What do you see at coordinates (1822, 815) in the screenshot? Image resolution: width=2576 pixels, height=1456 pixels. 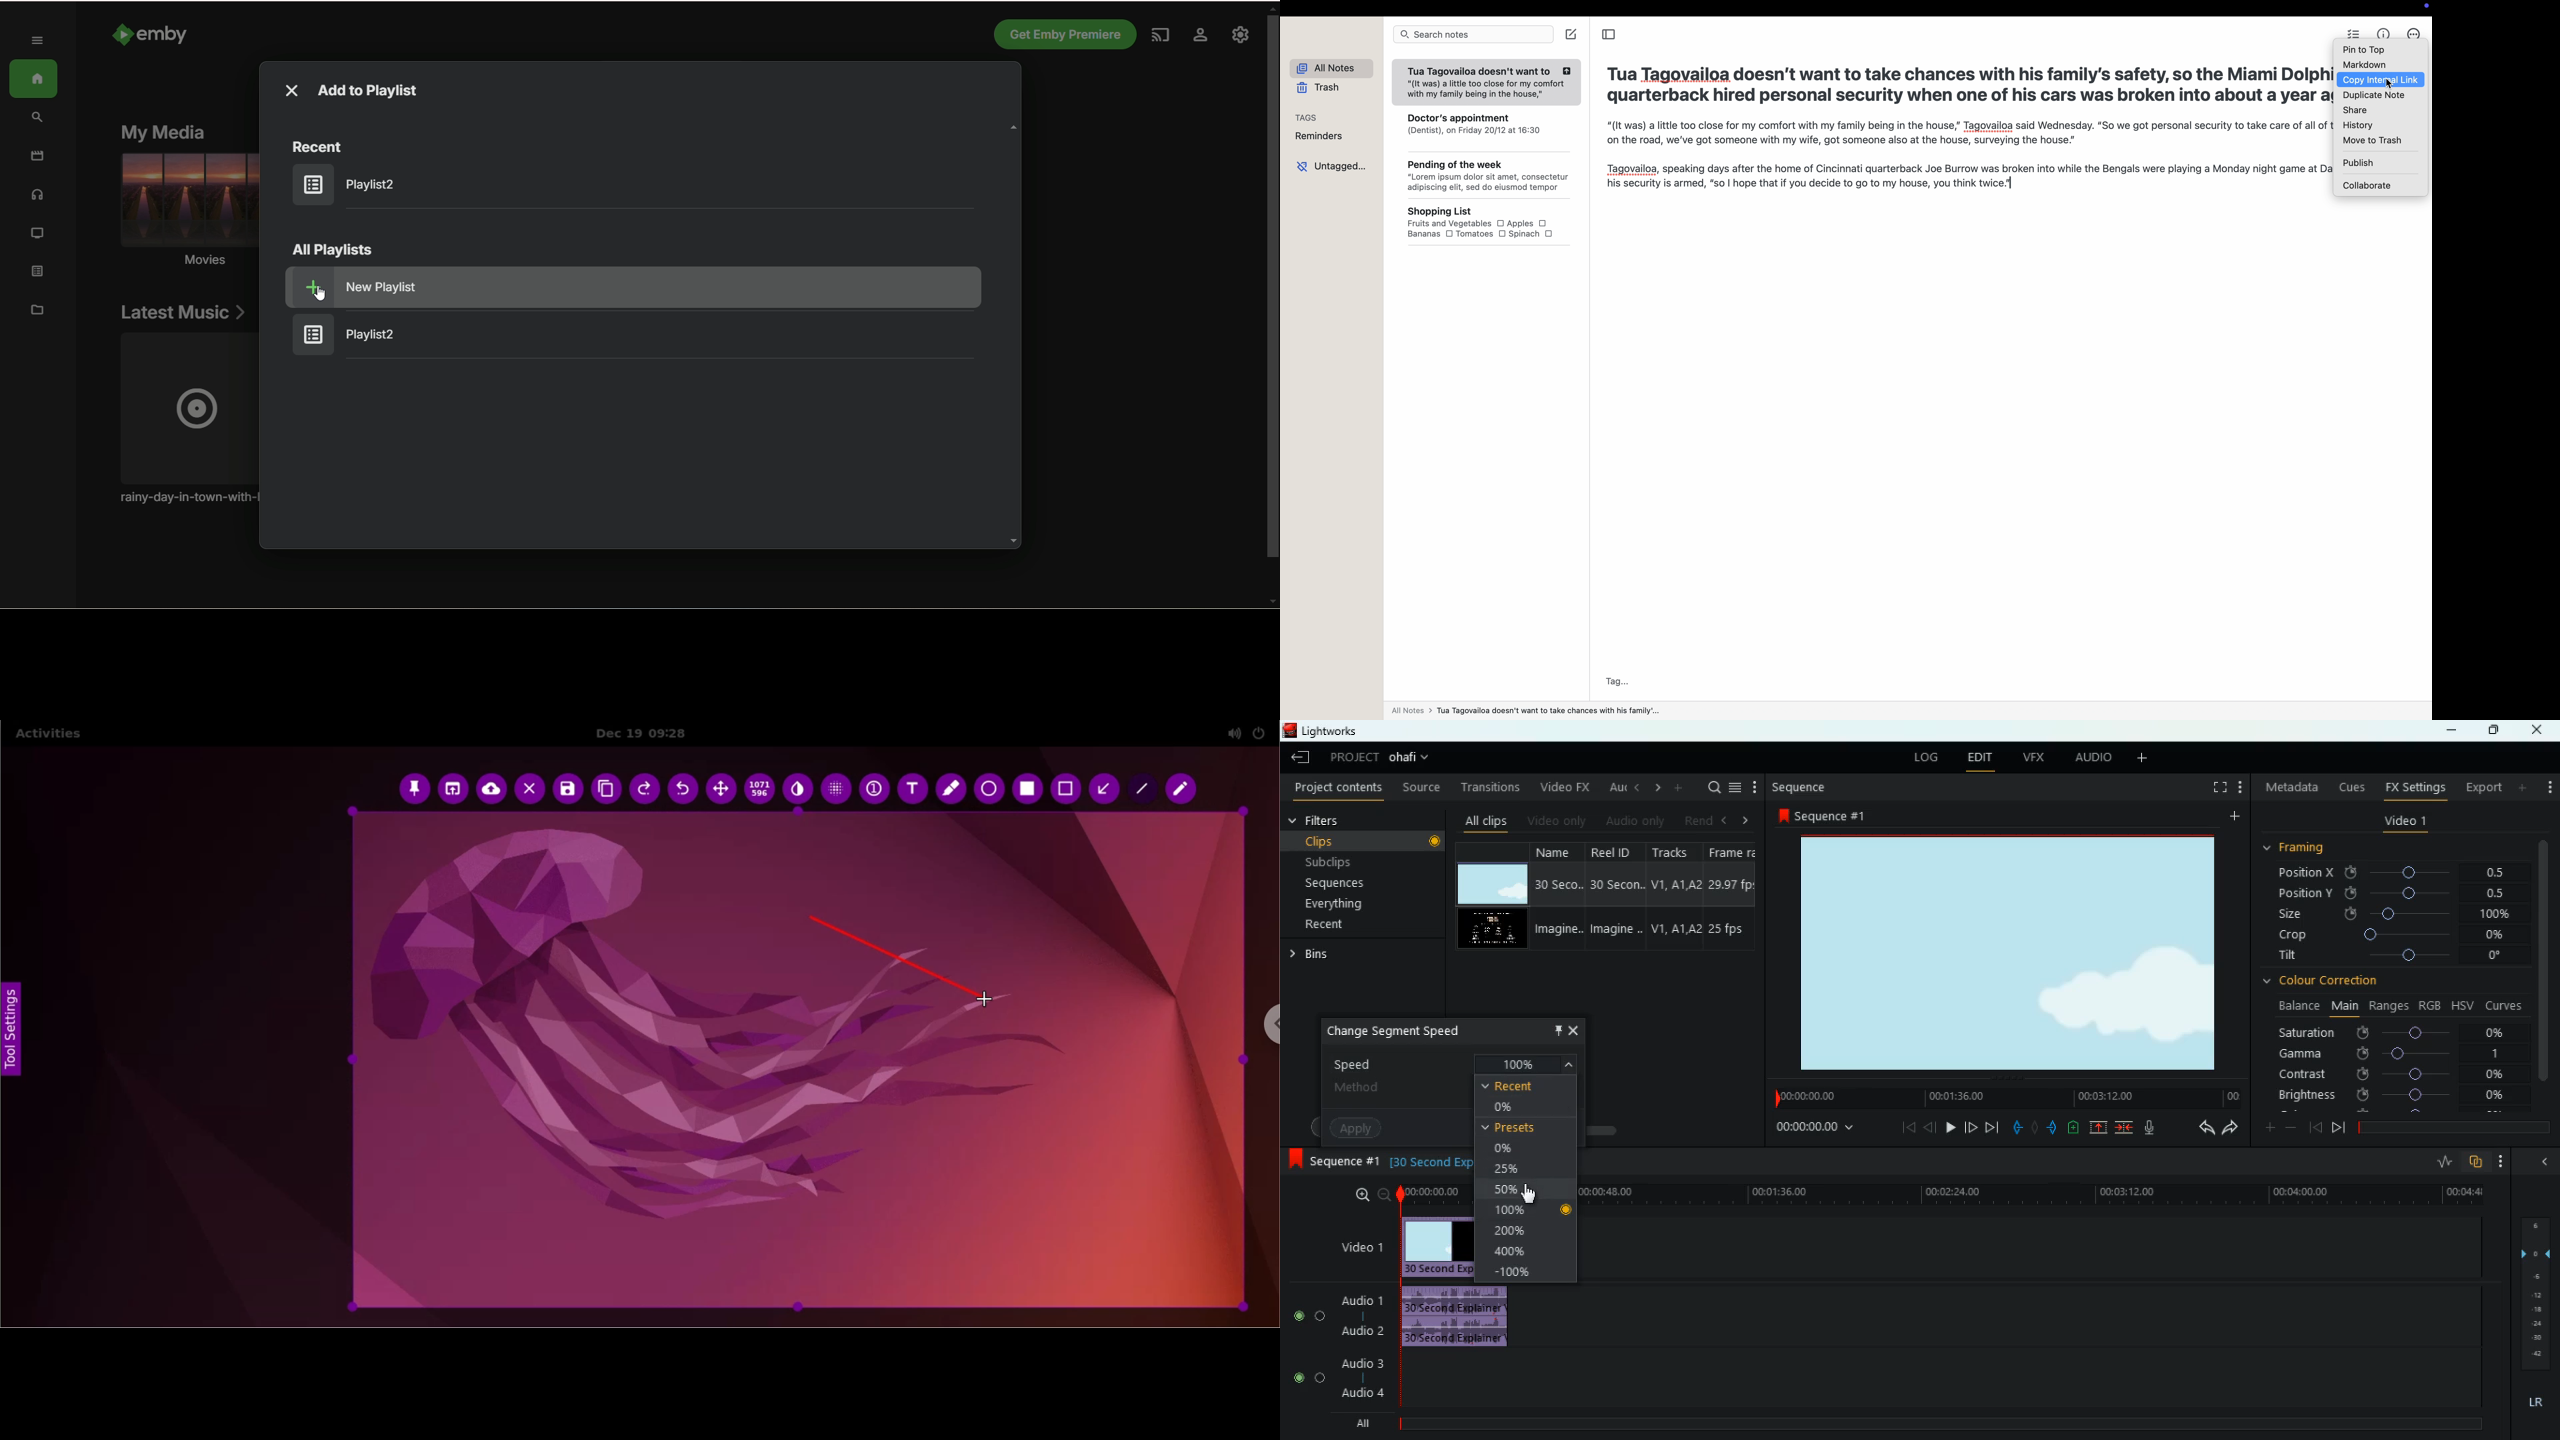 I see `sequence` at bounding box center [1822, 815].